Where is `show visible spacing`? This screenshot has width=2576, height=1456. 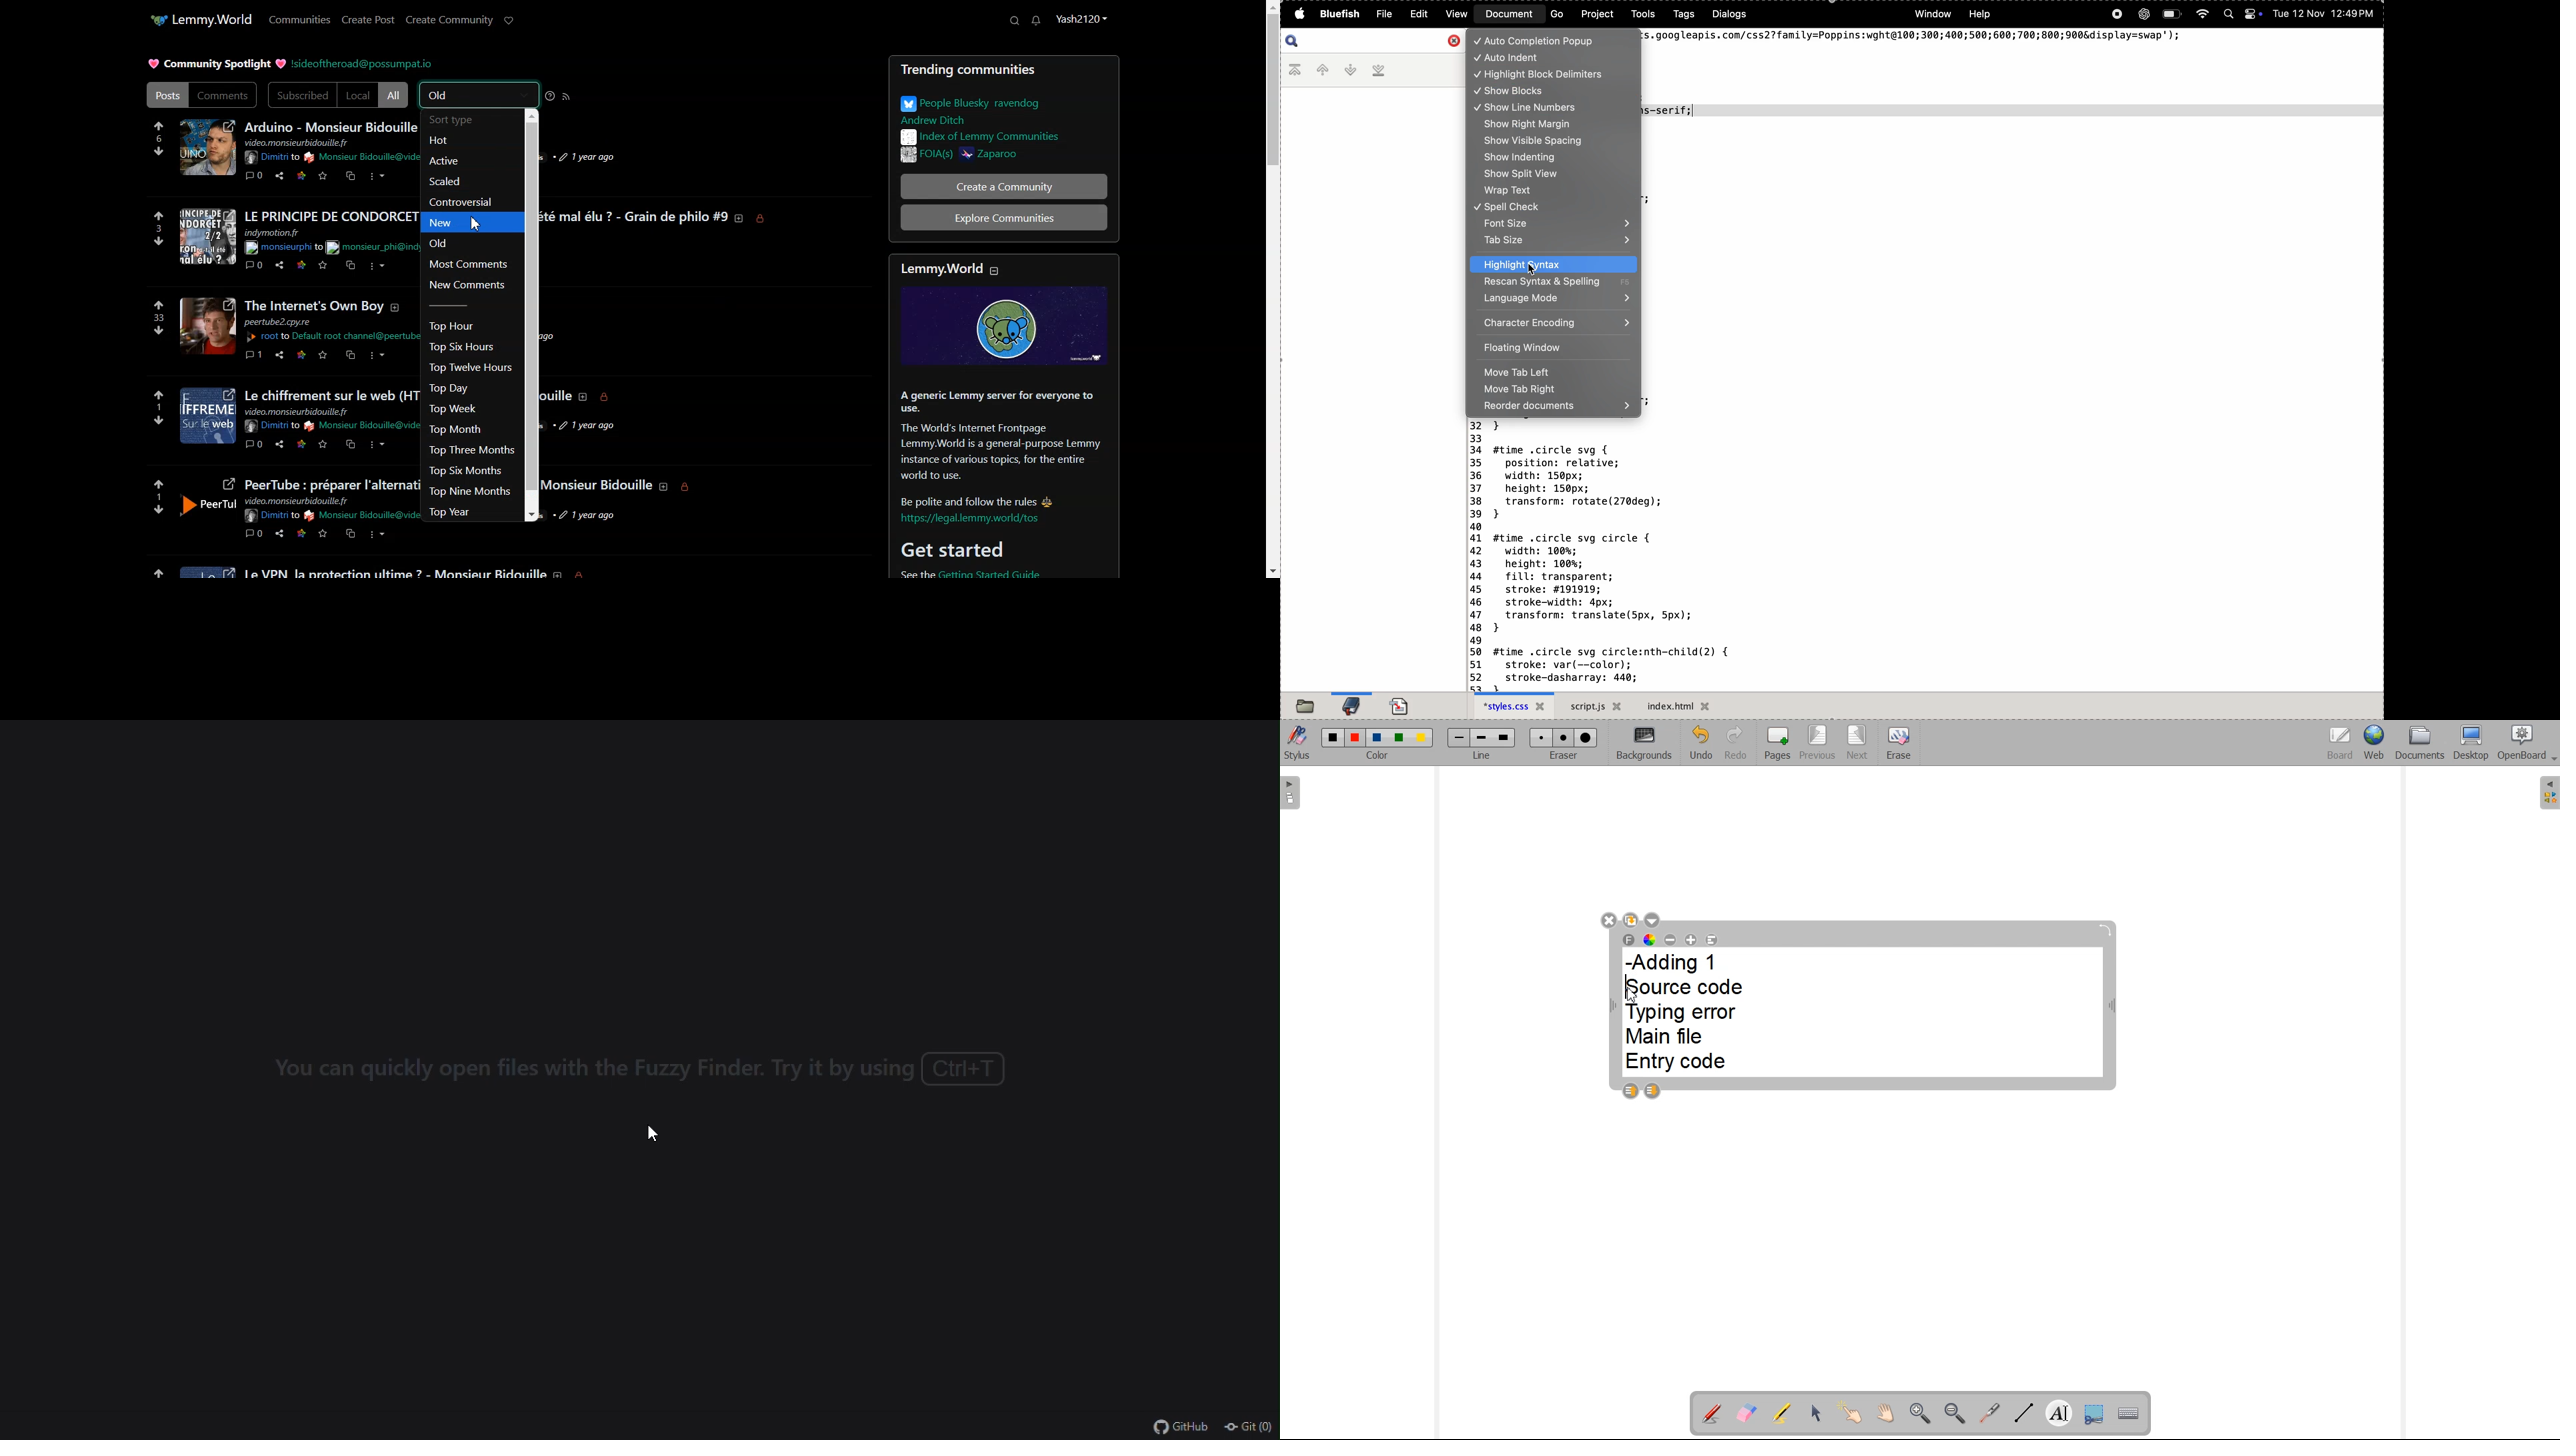
show visible spacing is located at coordinates (1553, 141).